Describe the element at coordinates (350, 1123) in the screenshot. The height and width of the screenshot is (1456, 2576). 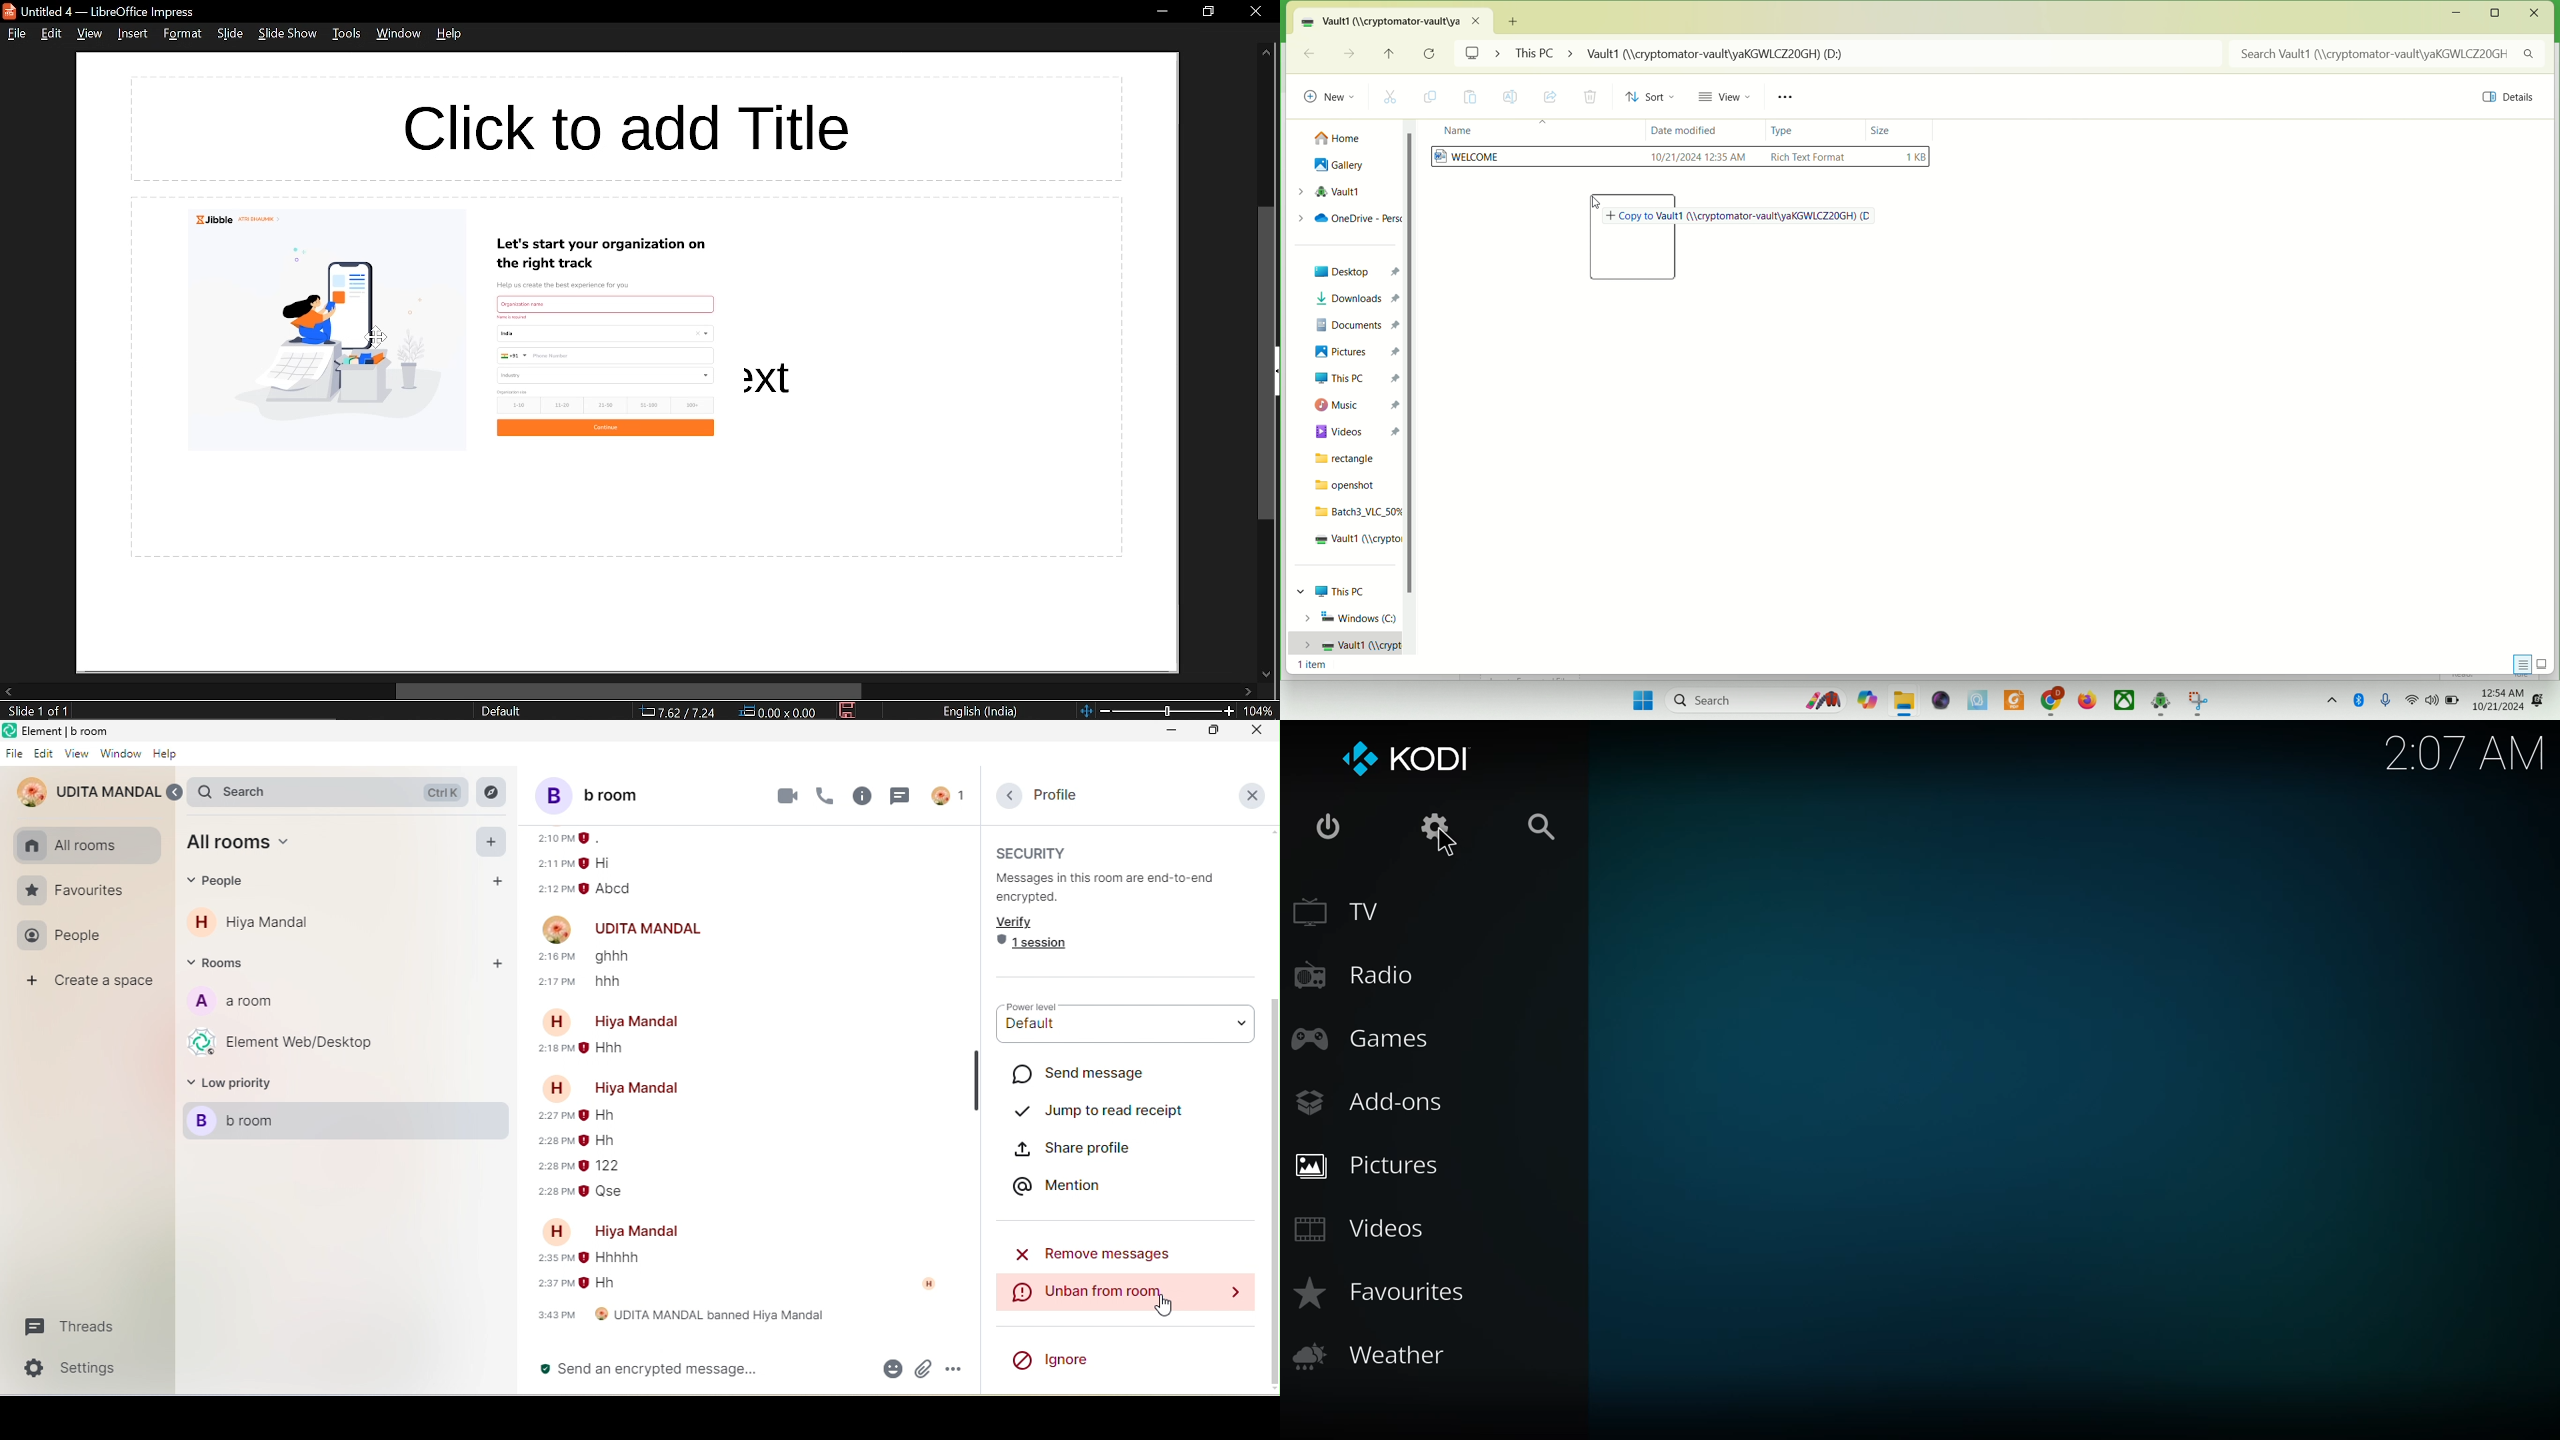
I see `b room` at that location.